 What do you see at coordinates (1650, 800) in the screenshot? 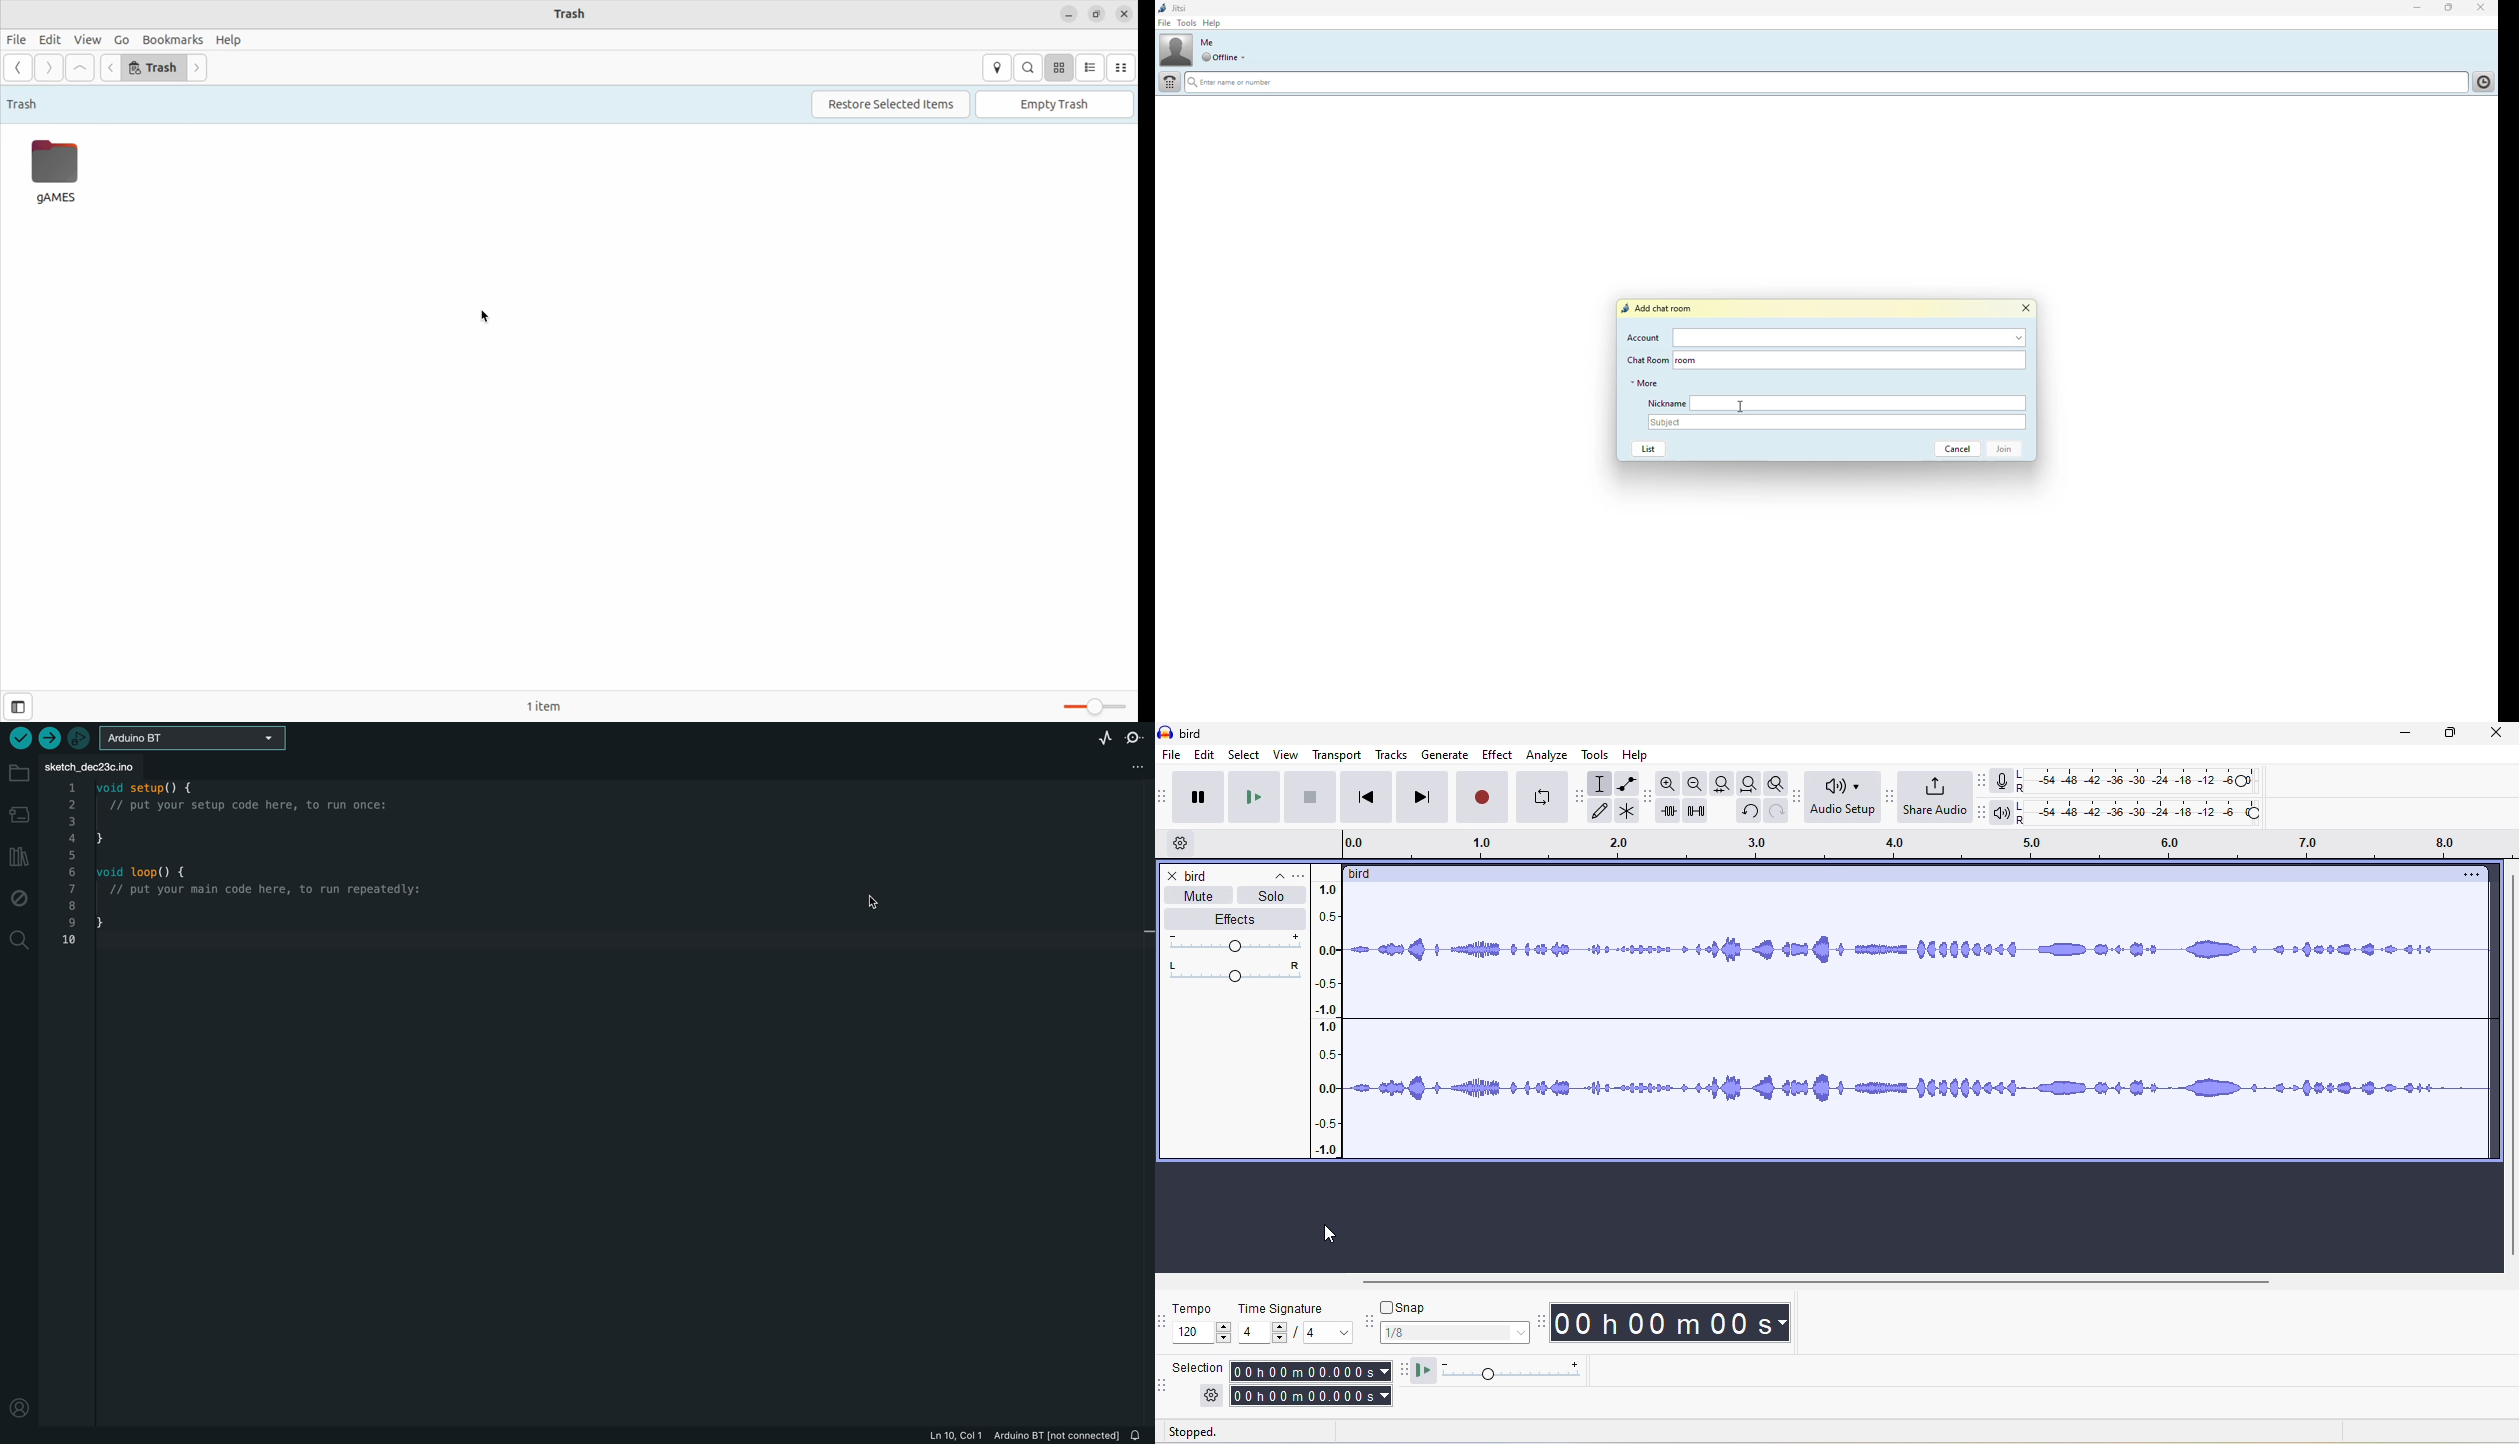
I see `audacity edit toolbar` at bounding box center [1650, 800].